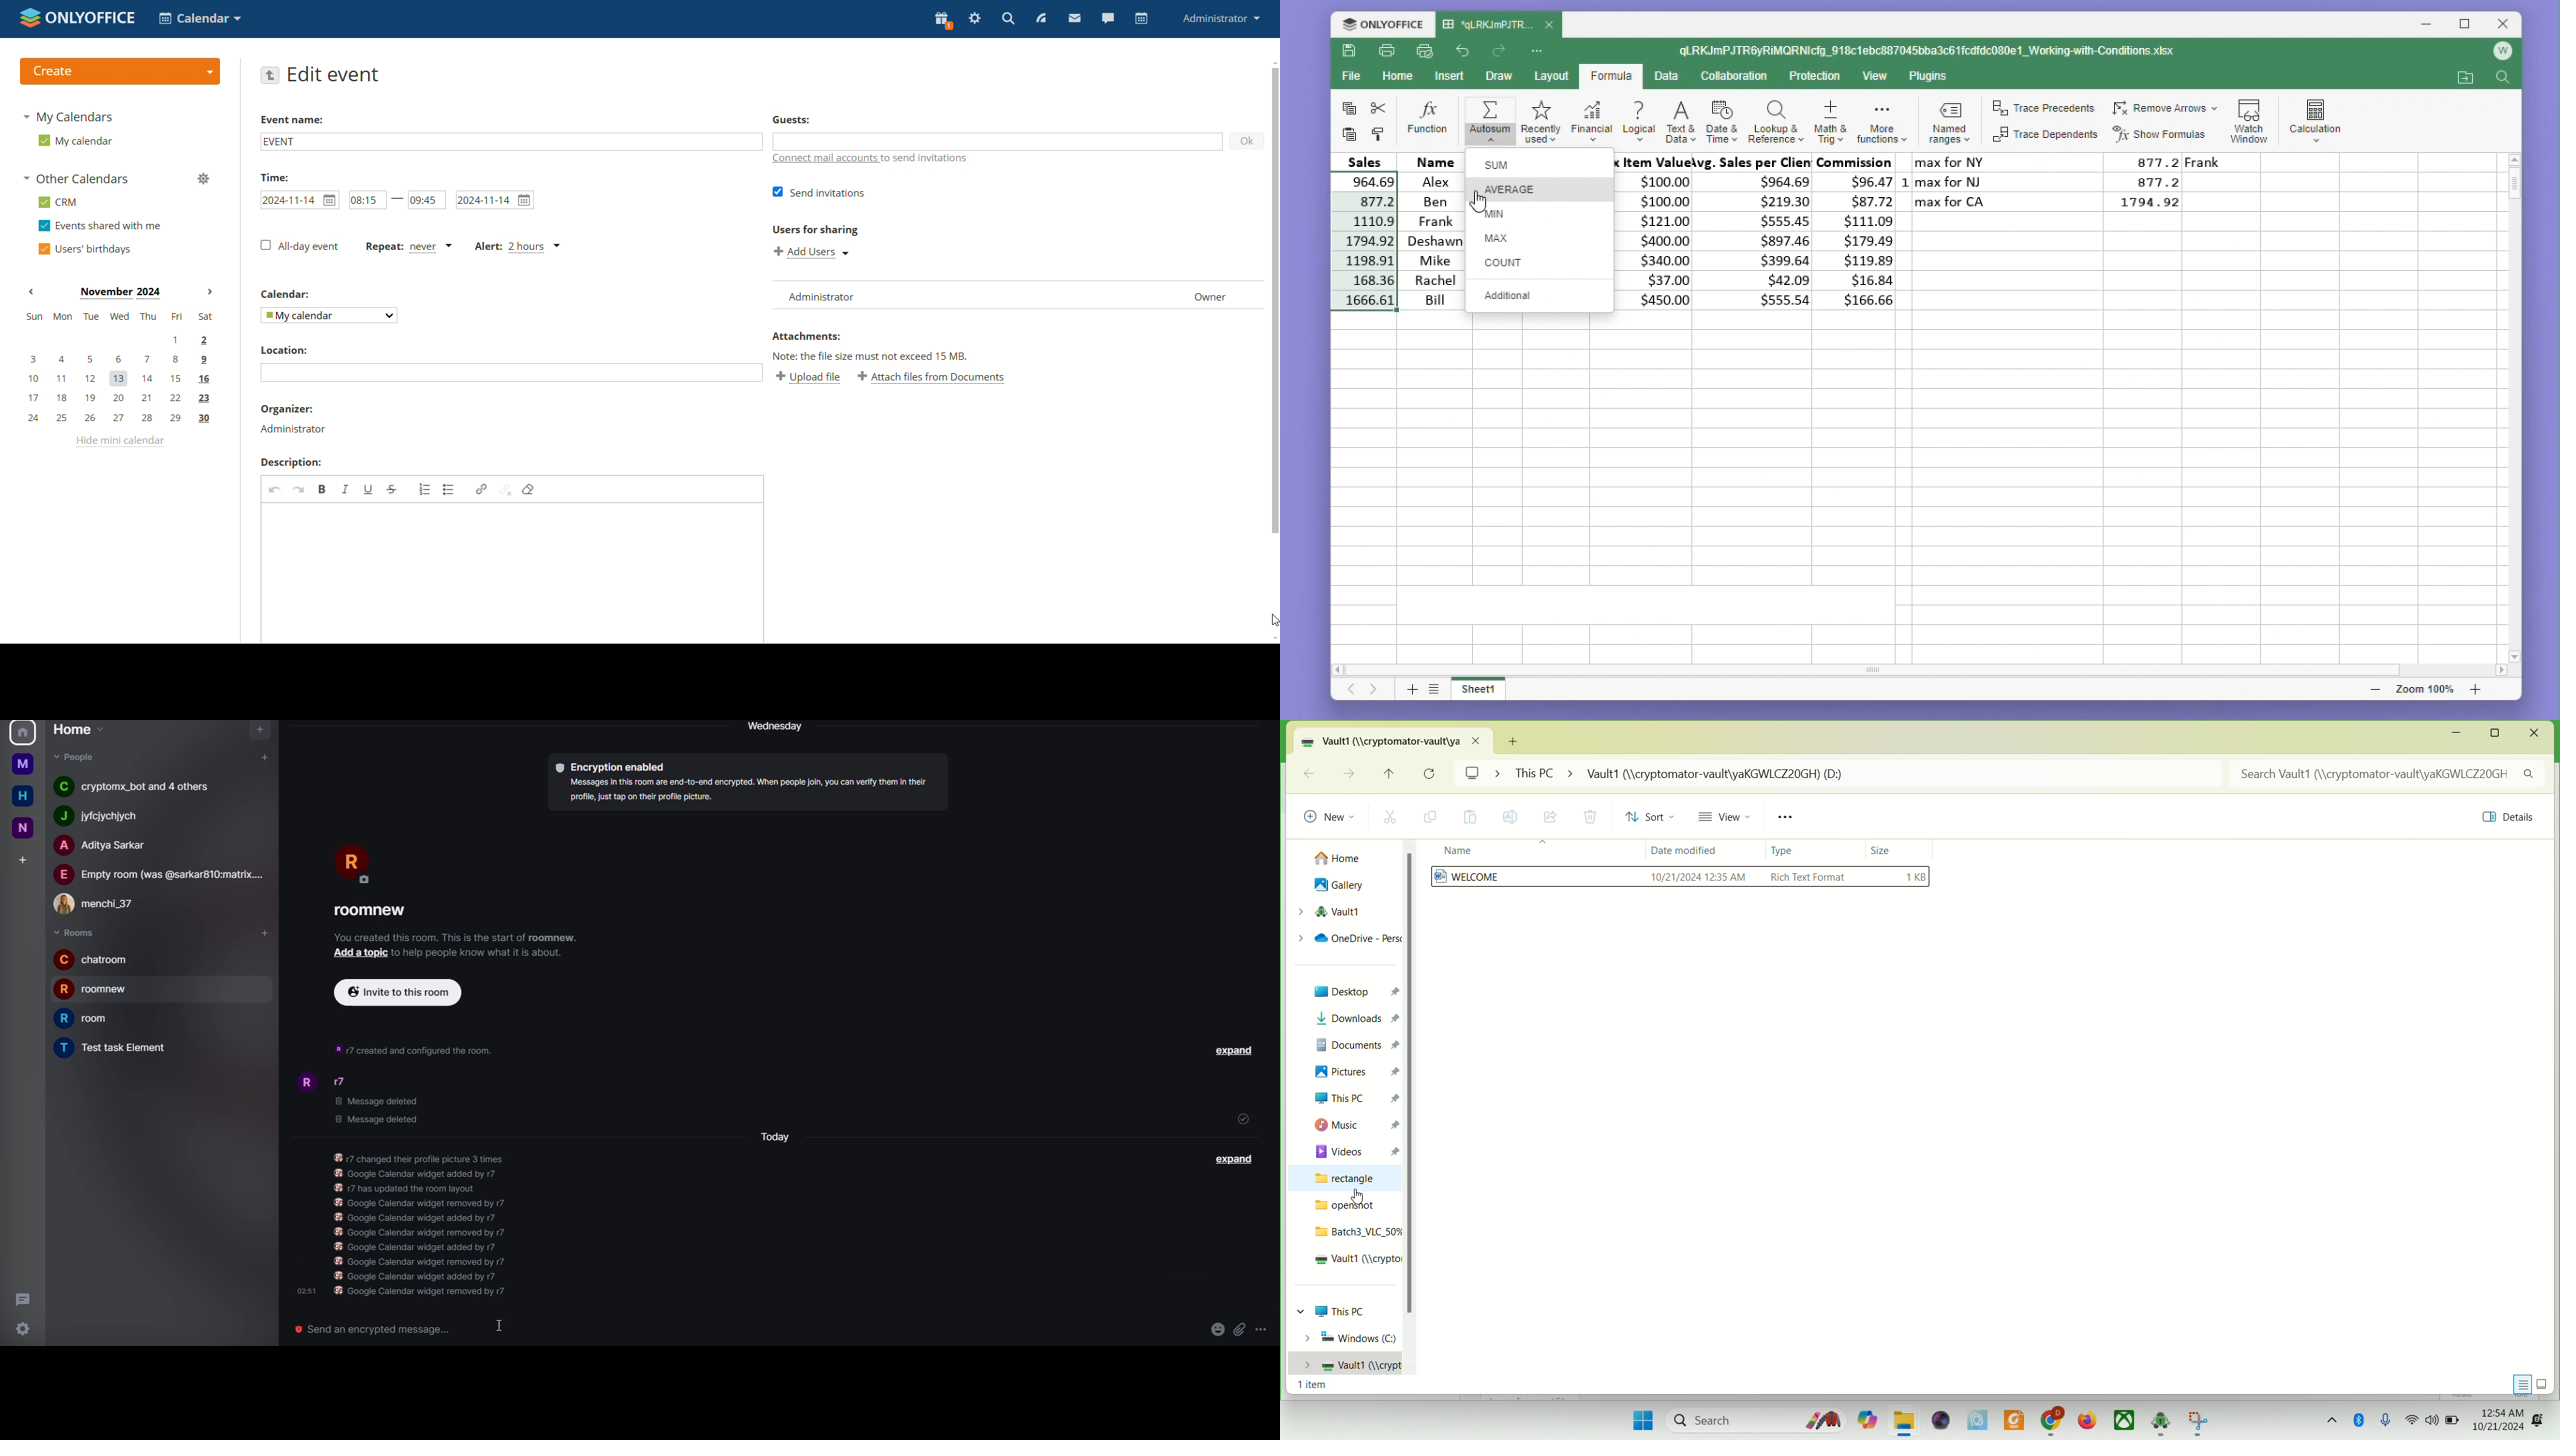 Image resolution: width=2576 pixels, height=1456 pixels. I want to click on attach, so click(1239, 1329).